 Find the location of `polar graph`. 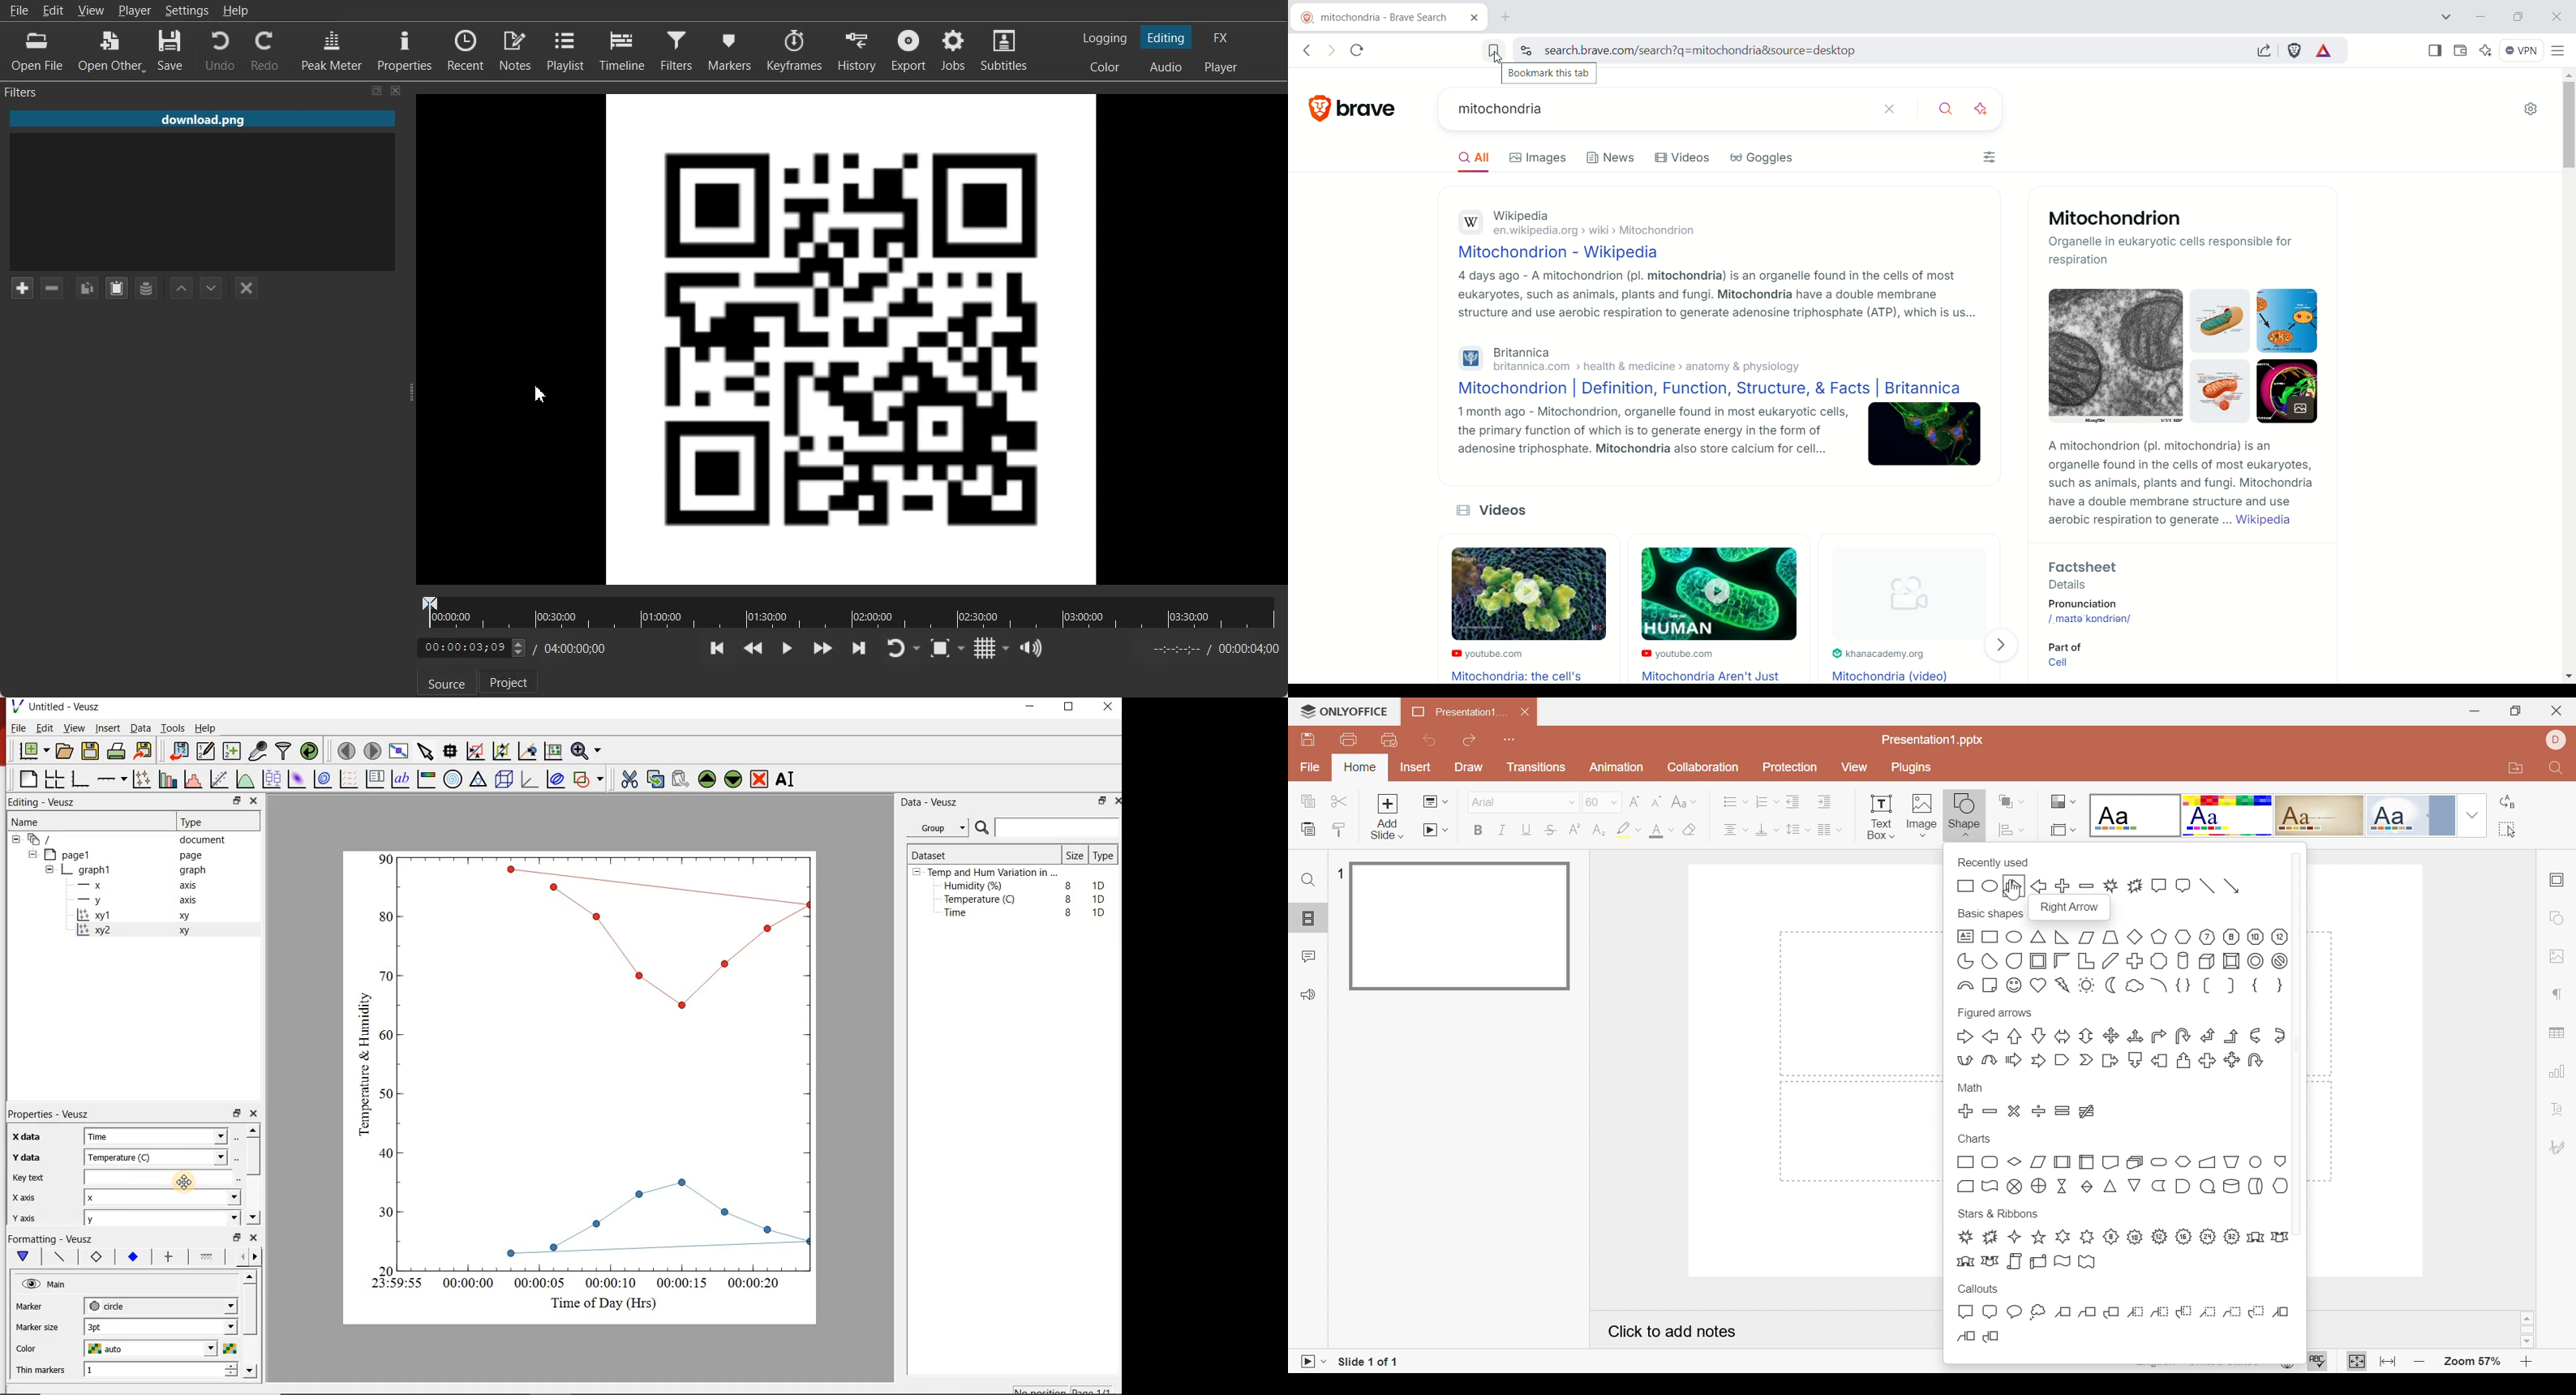

polar graph is located at coordinates (454, 780).